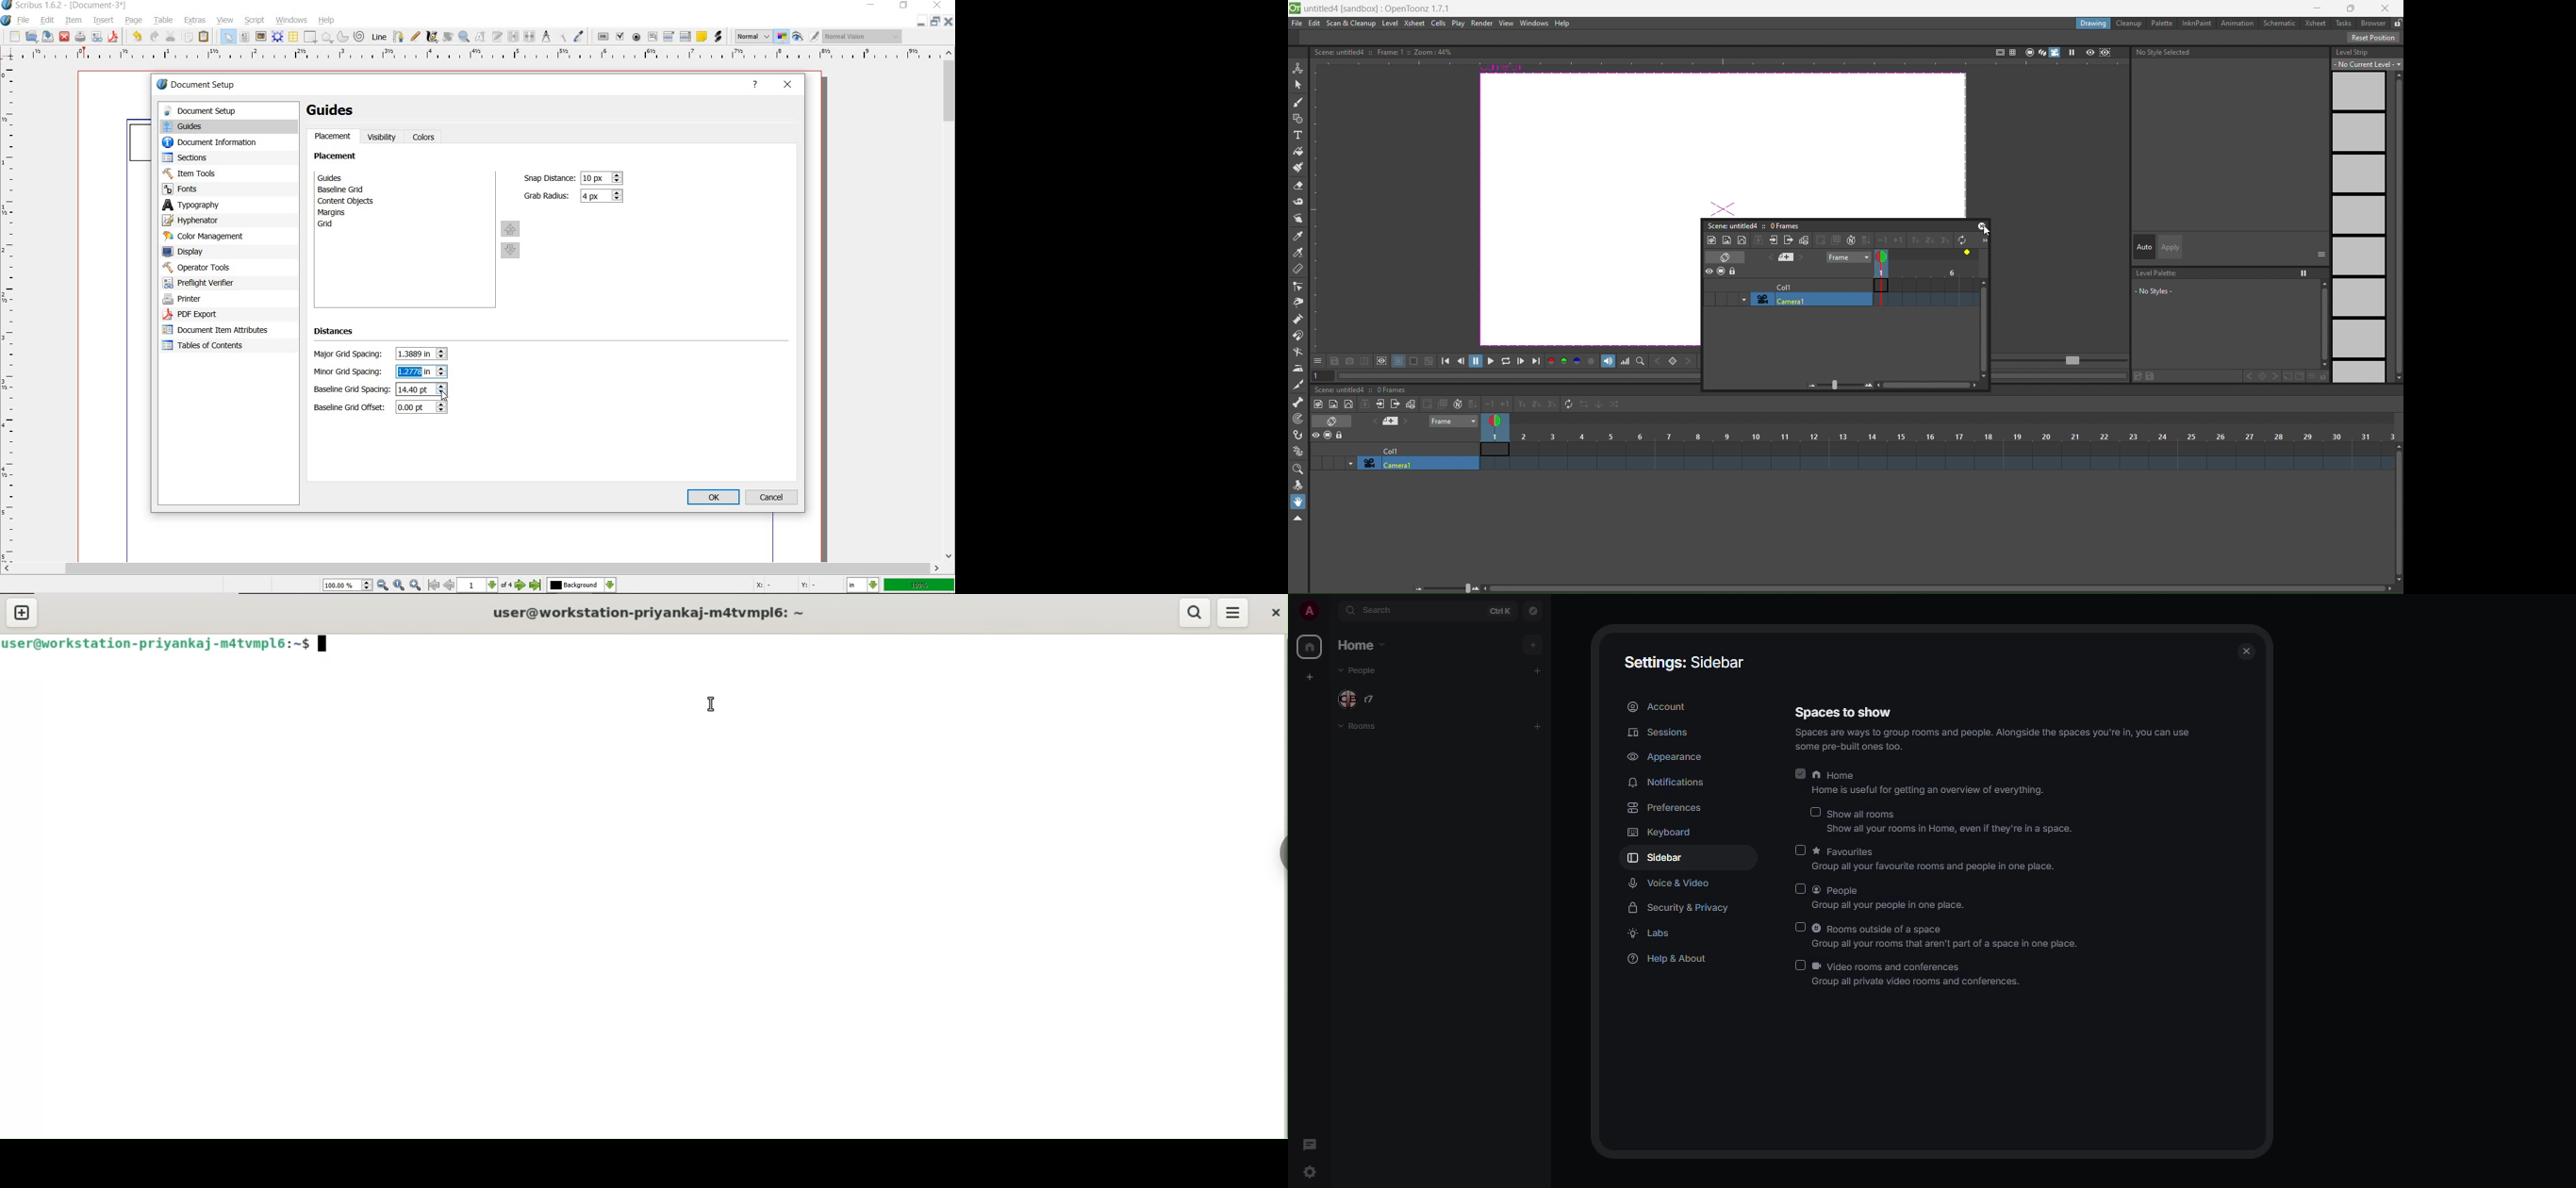  Describe the element at coordinates (64, 38) in the screenshot. I see `close` at that location.